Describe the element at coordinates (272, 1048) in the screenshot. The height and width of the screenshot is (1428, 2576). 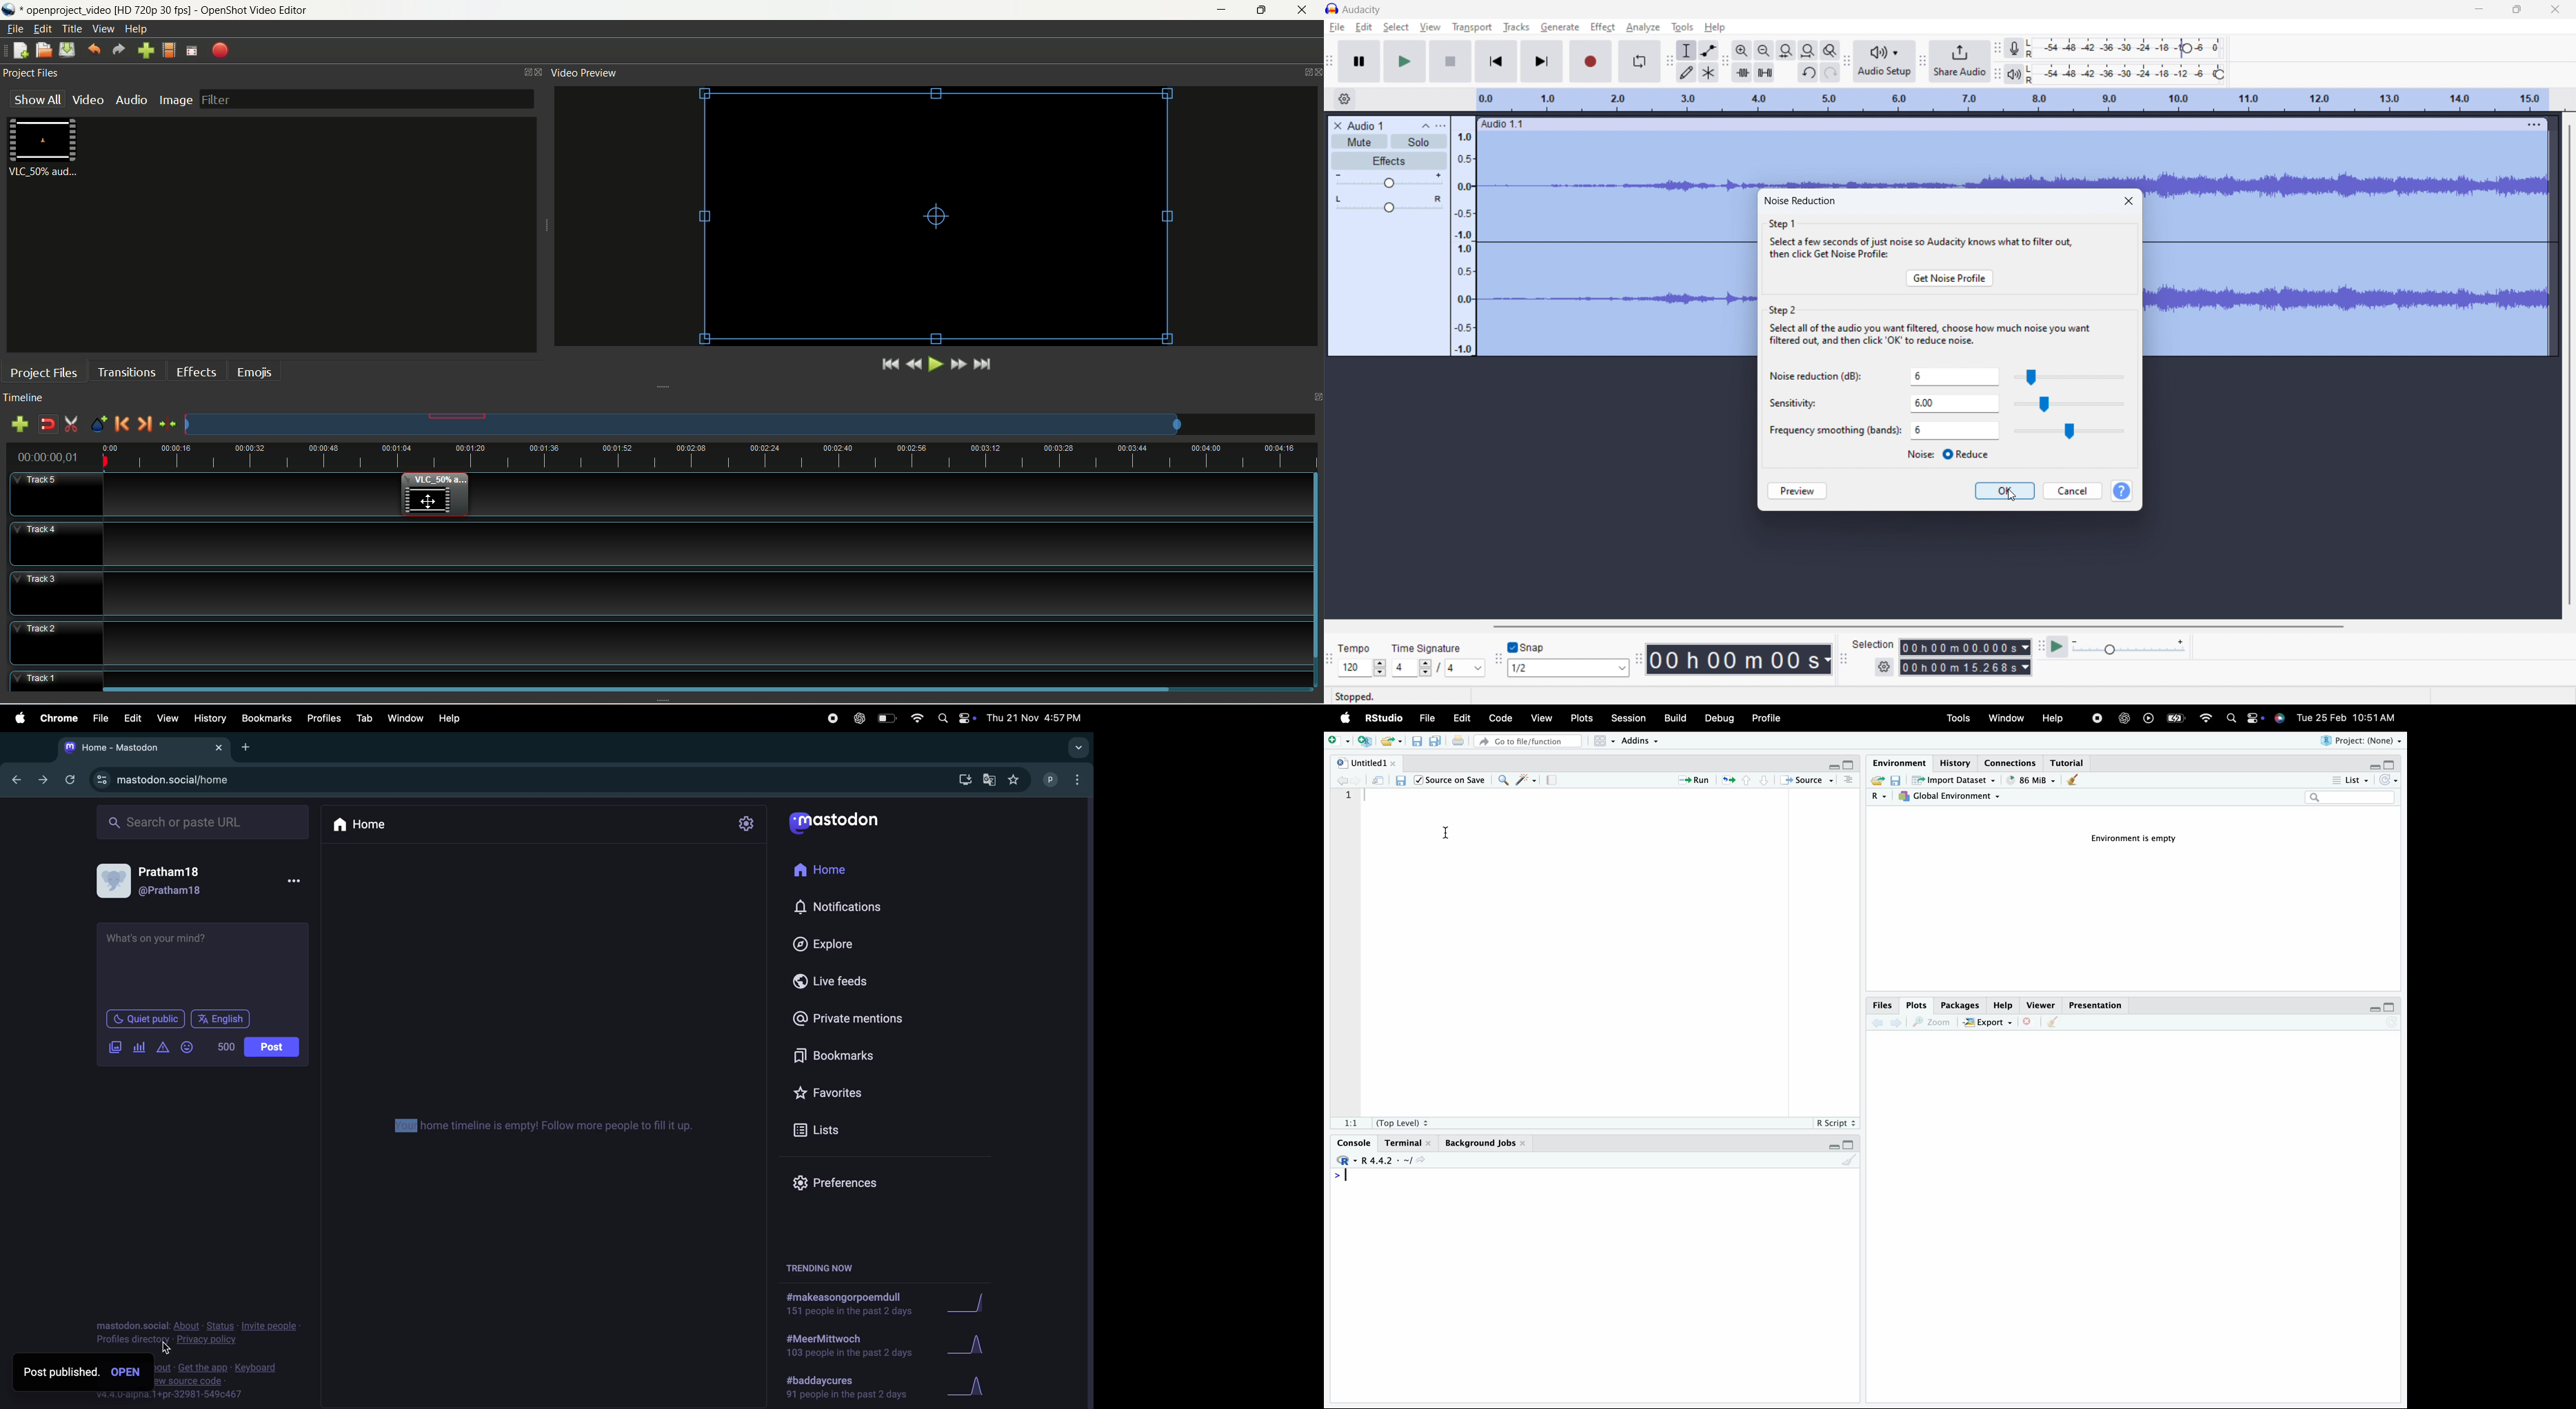
I see `post` at that location.